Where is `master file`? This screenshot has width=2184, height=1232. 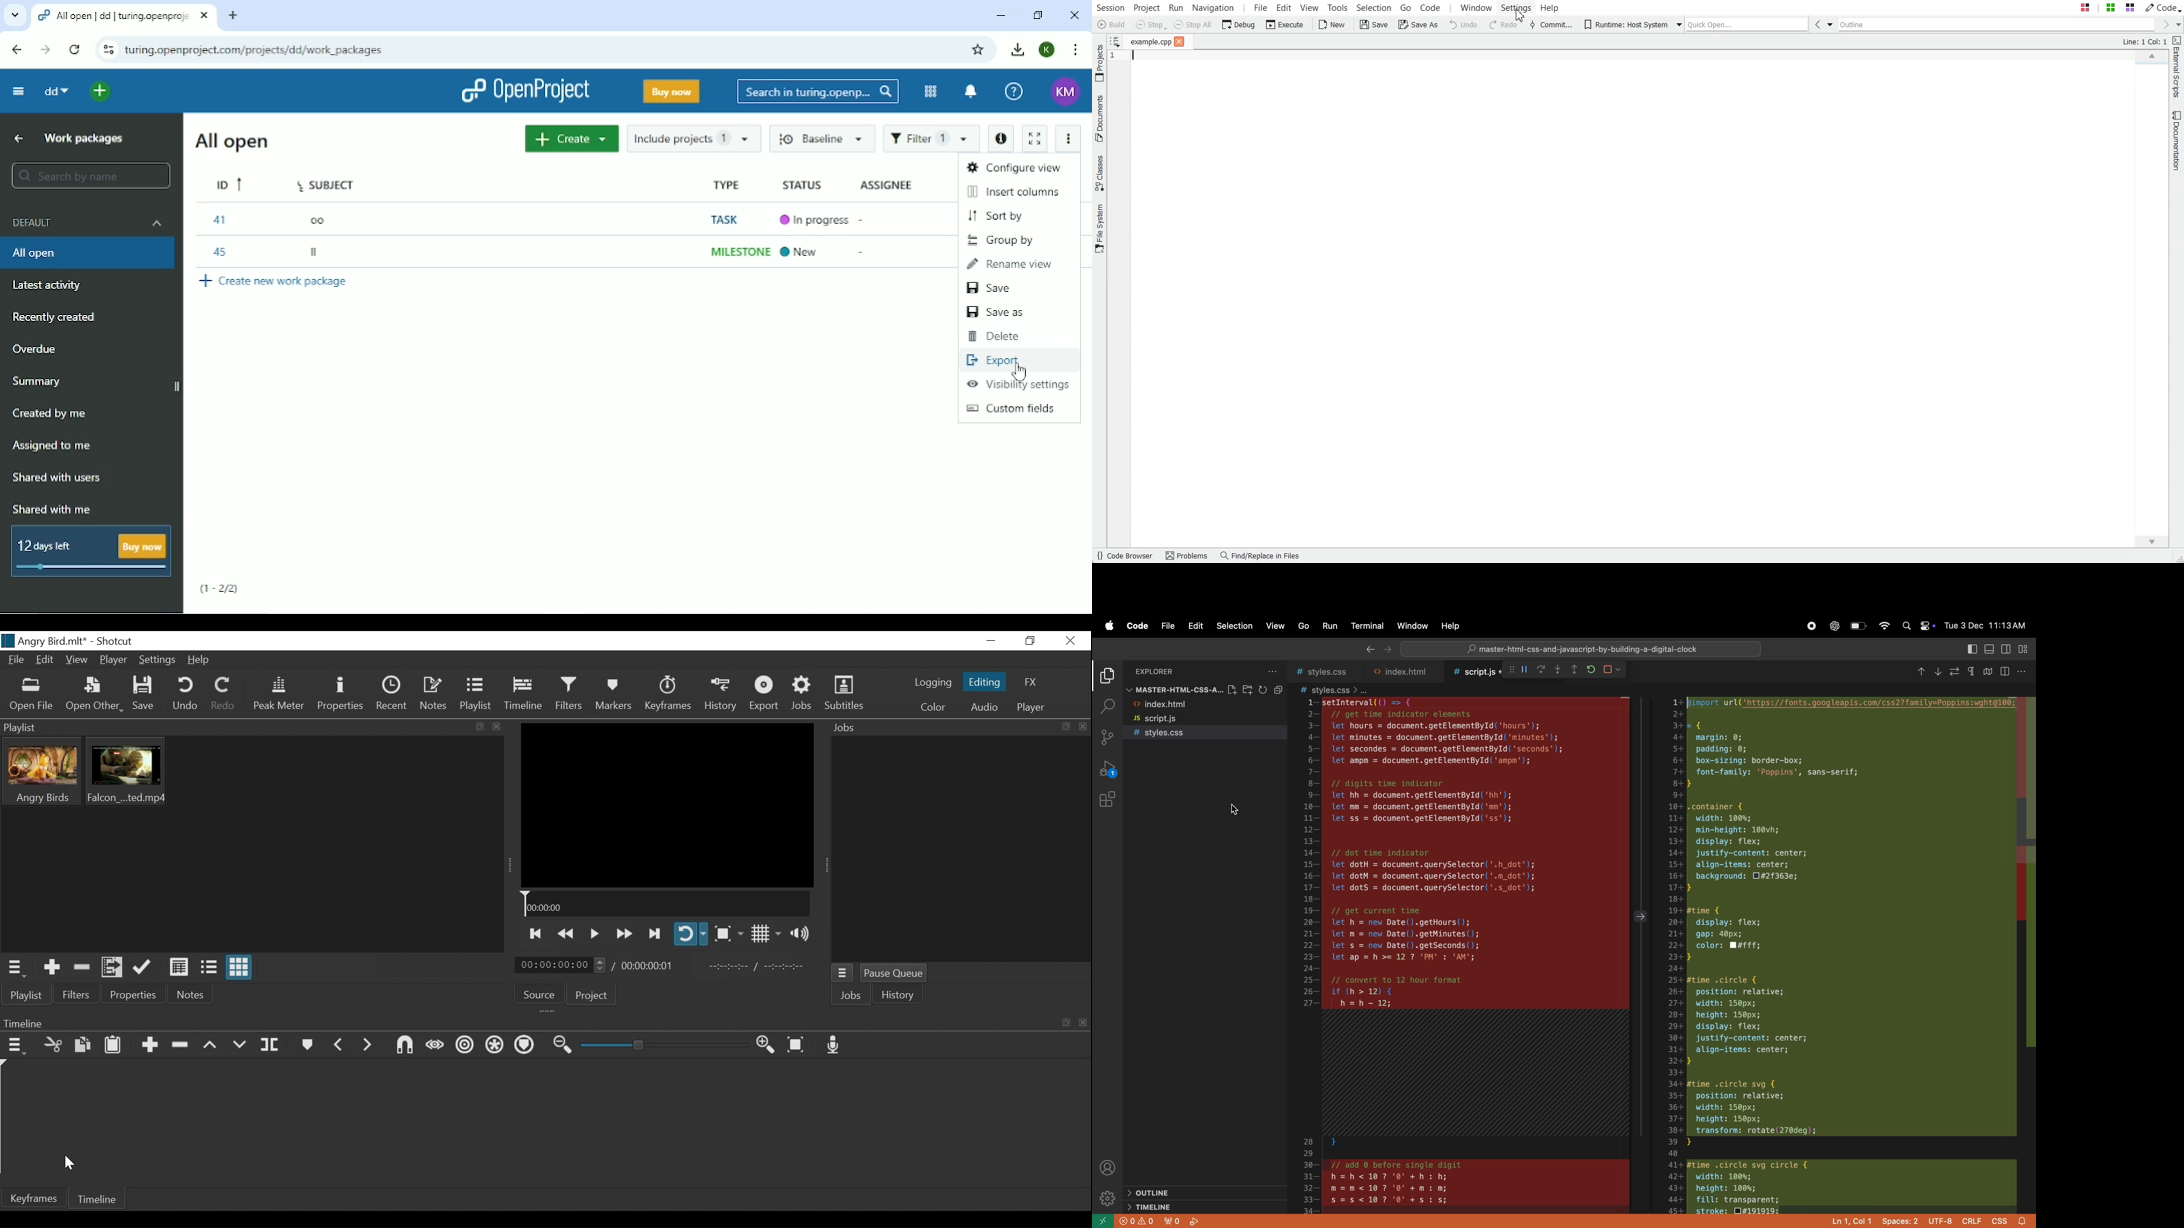 master file is located at coordinates (1170, 690).